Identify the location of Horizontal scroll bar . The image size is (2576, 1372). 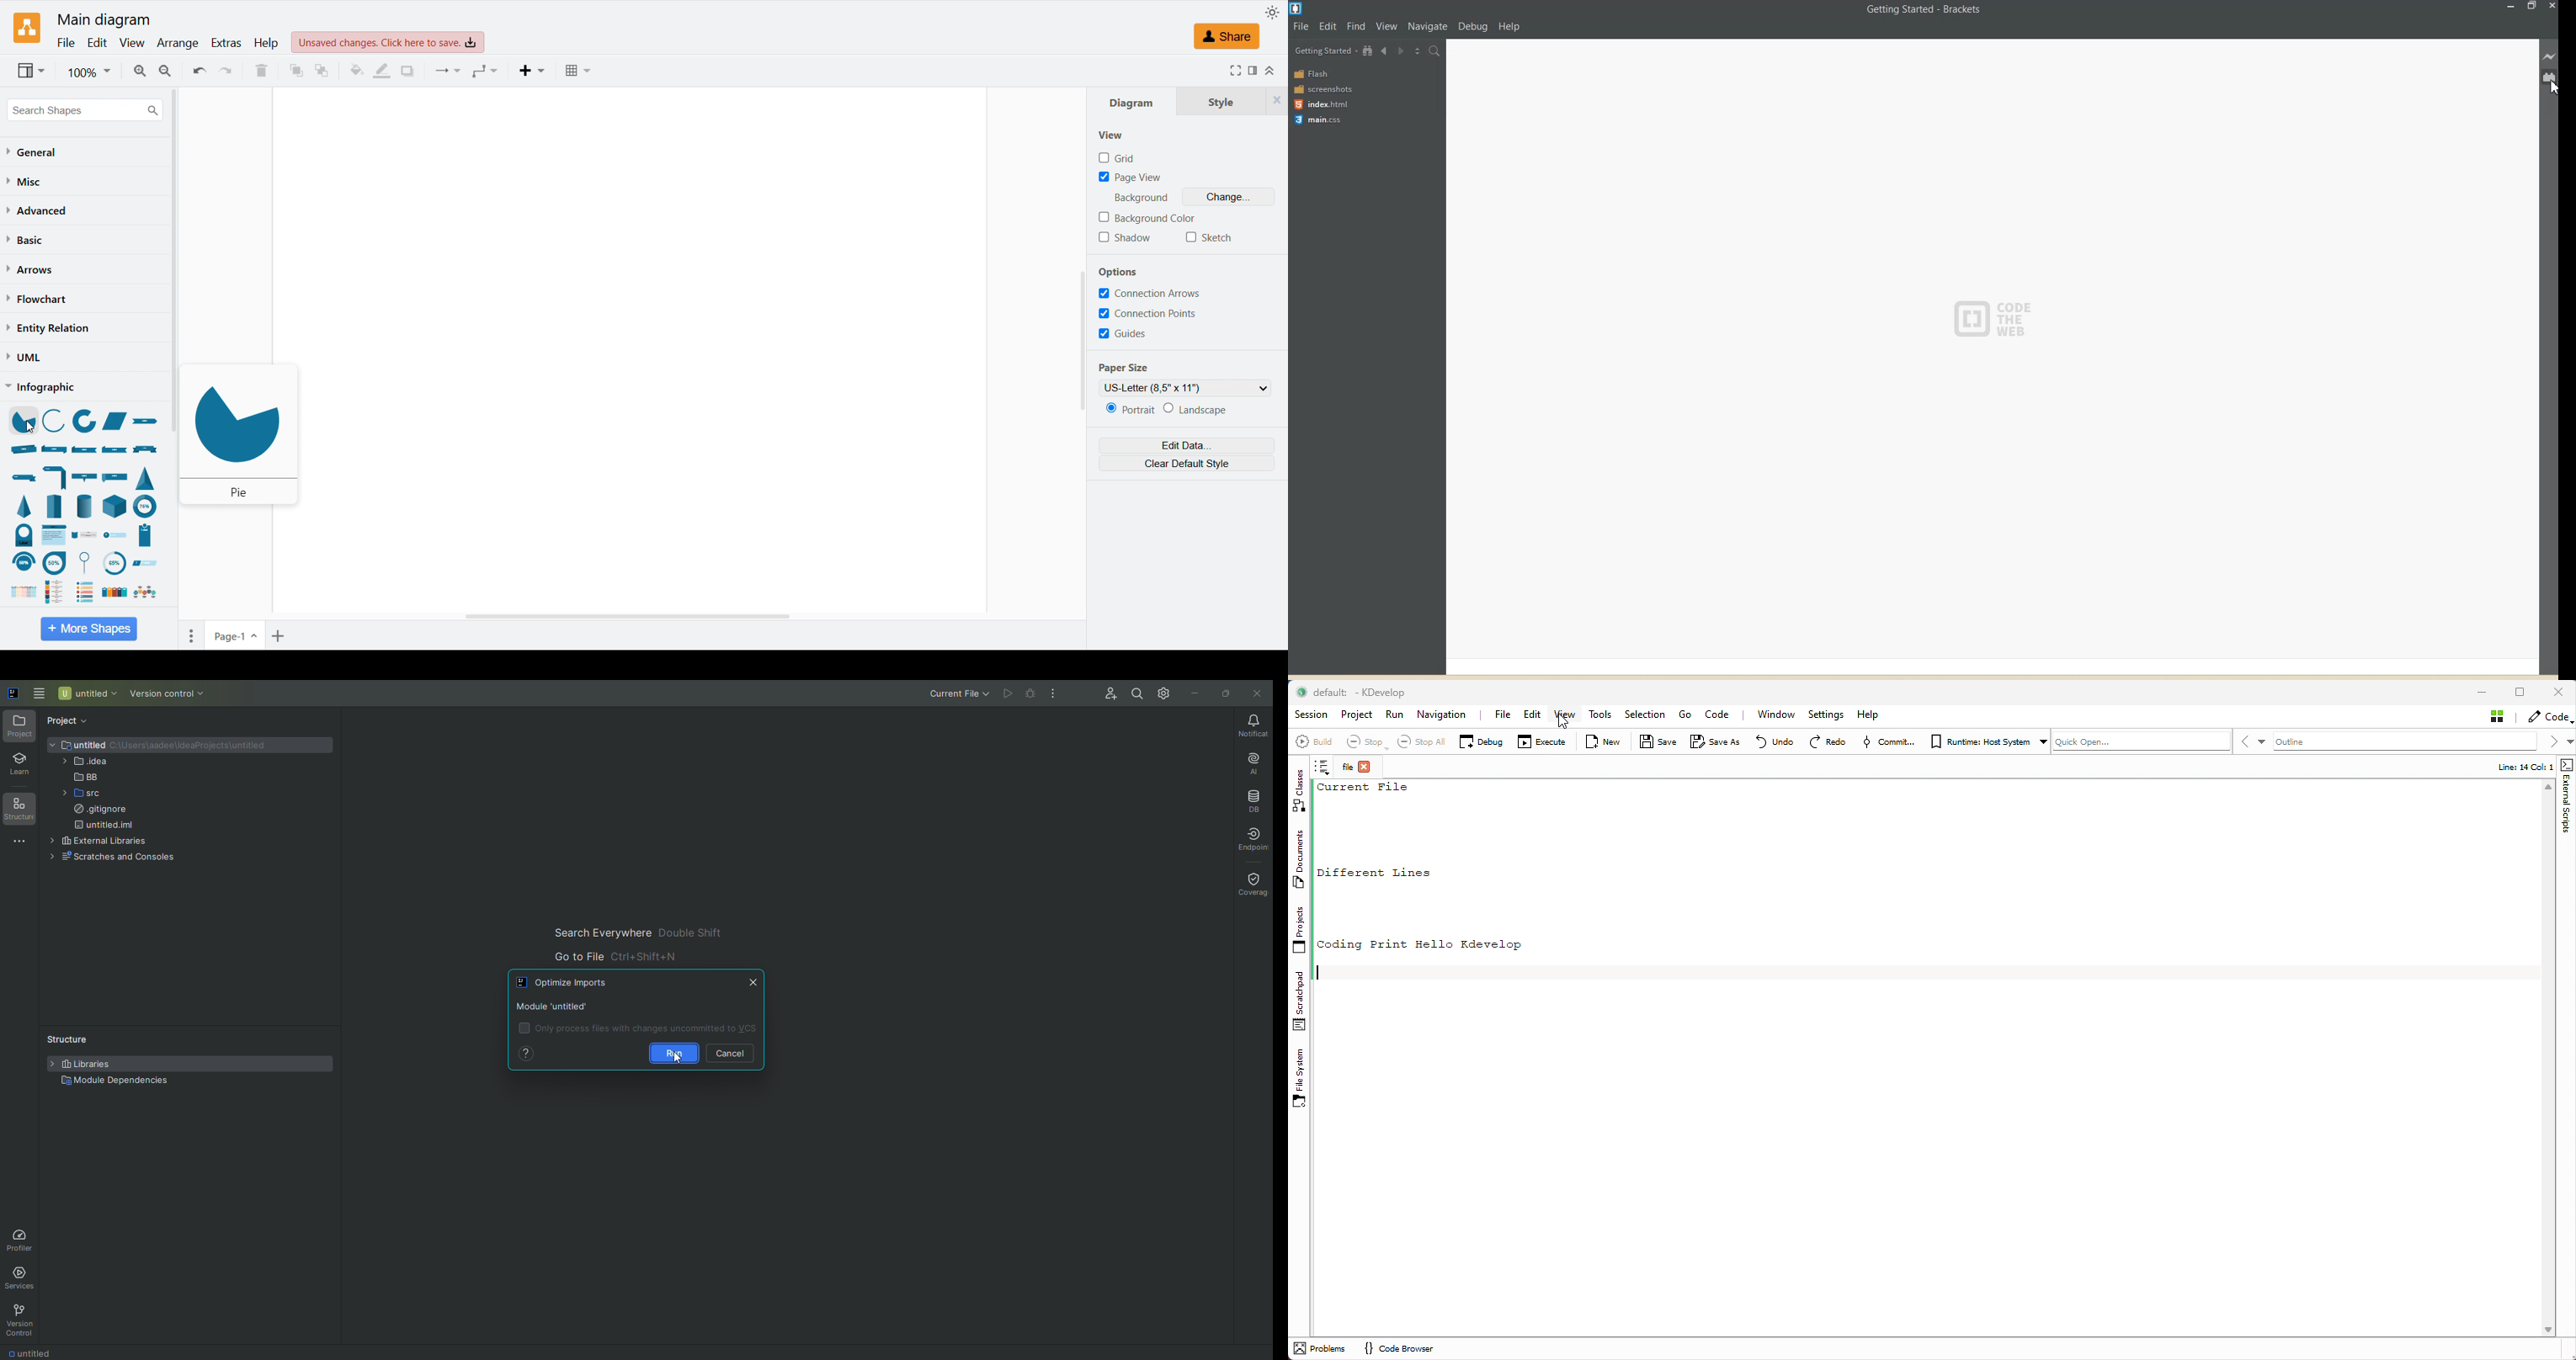
(631, 618).